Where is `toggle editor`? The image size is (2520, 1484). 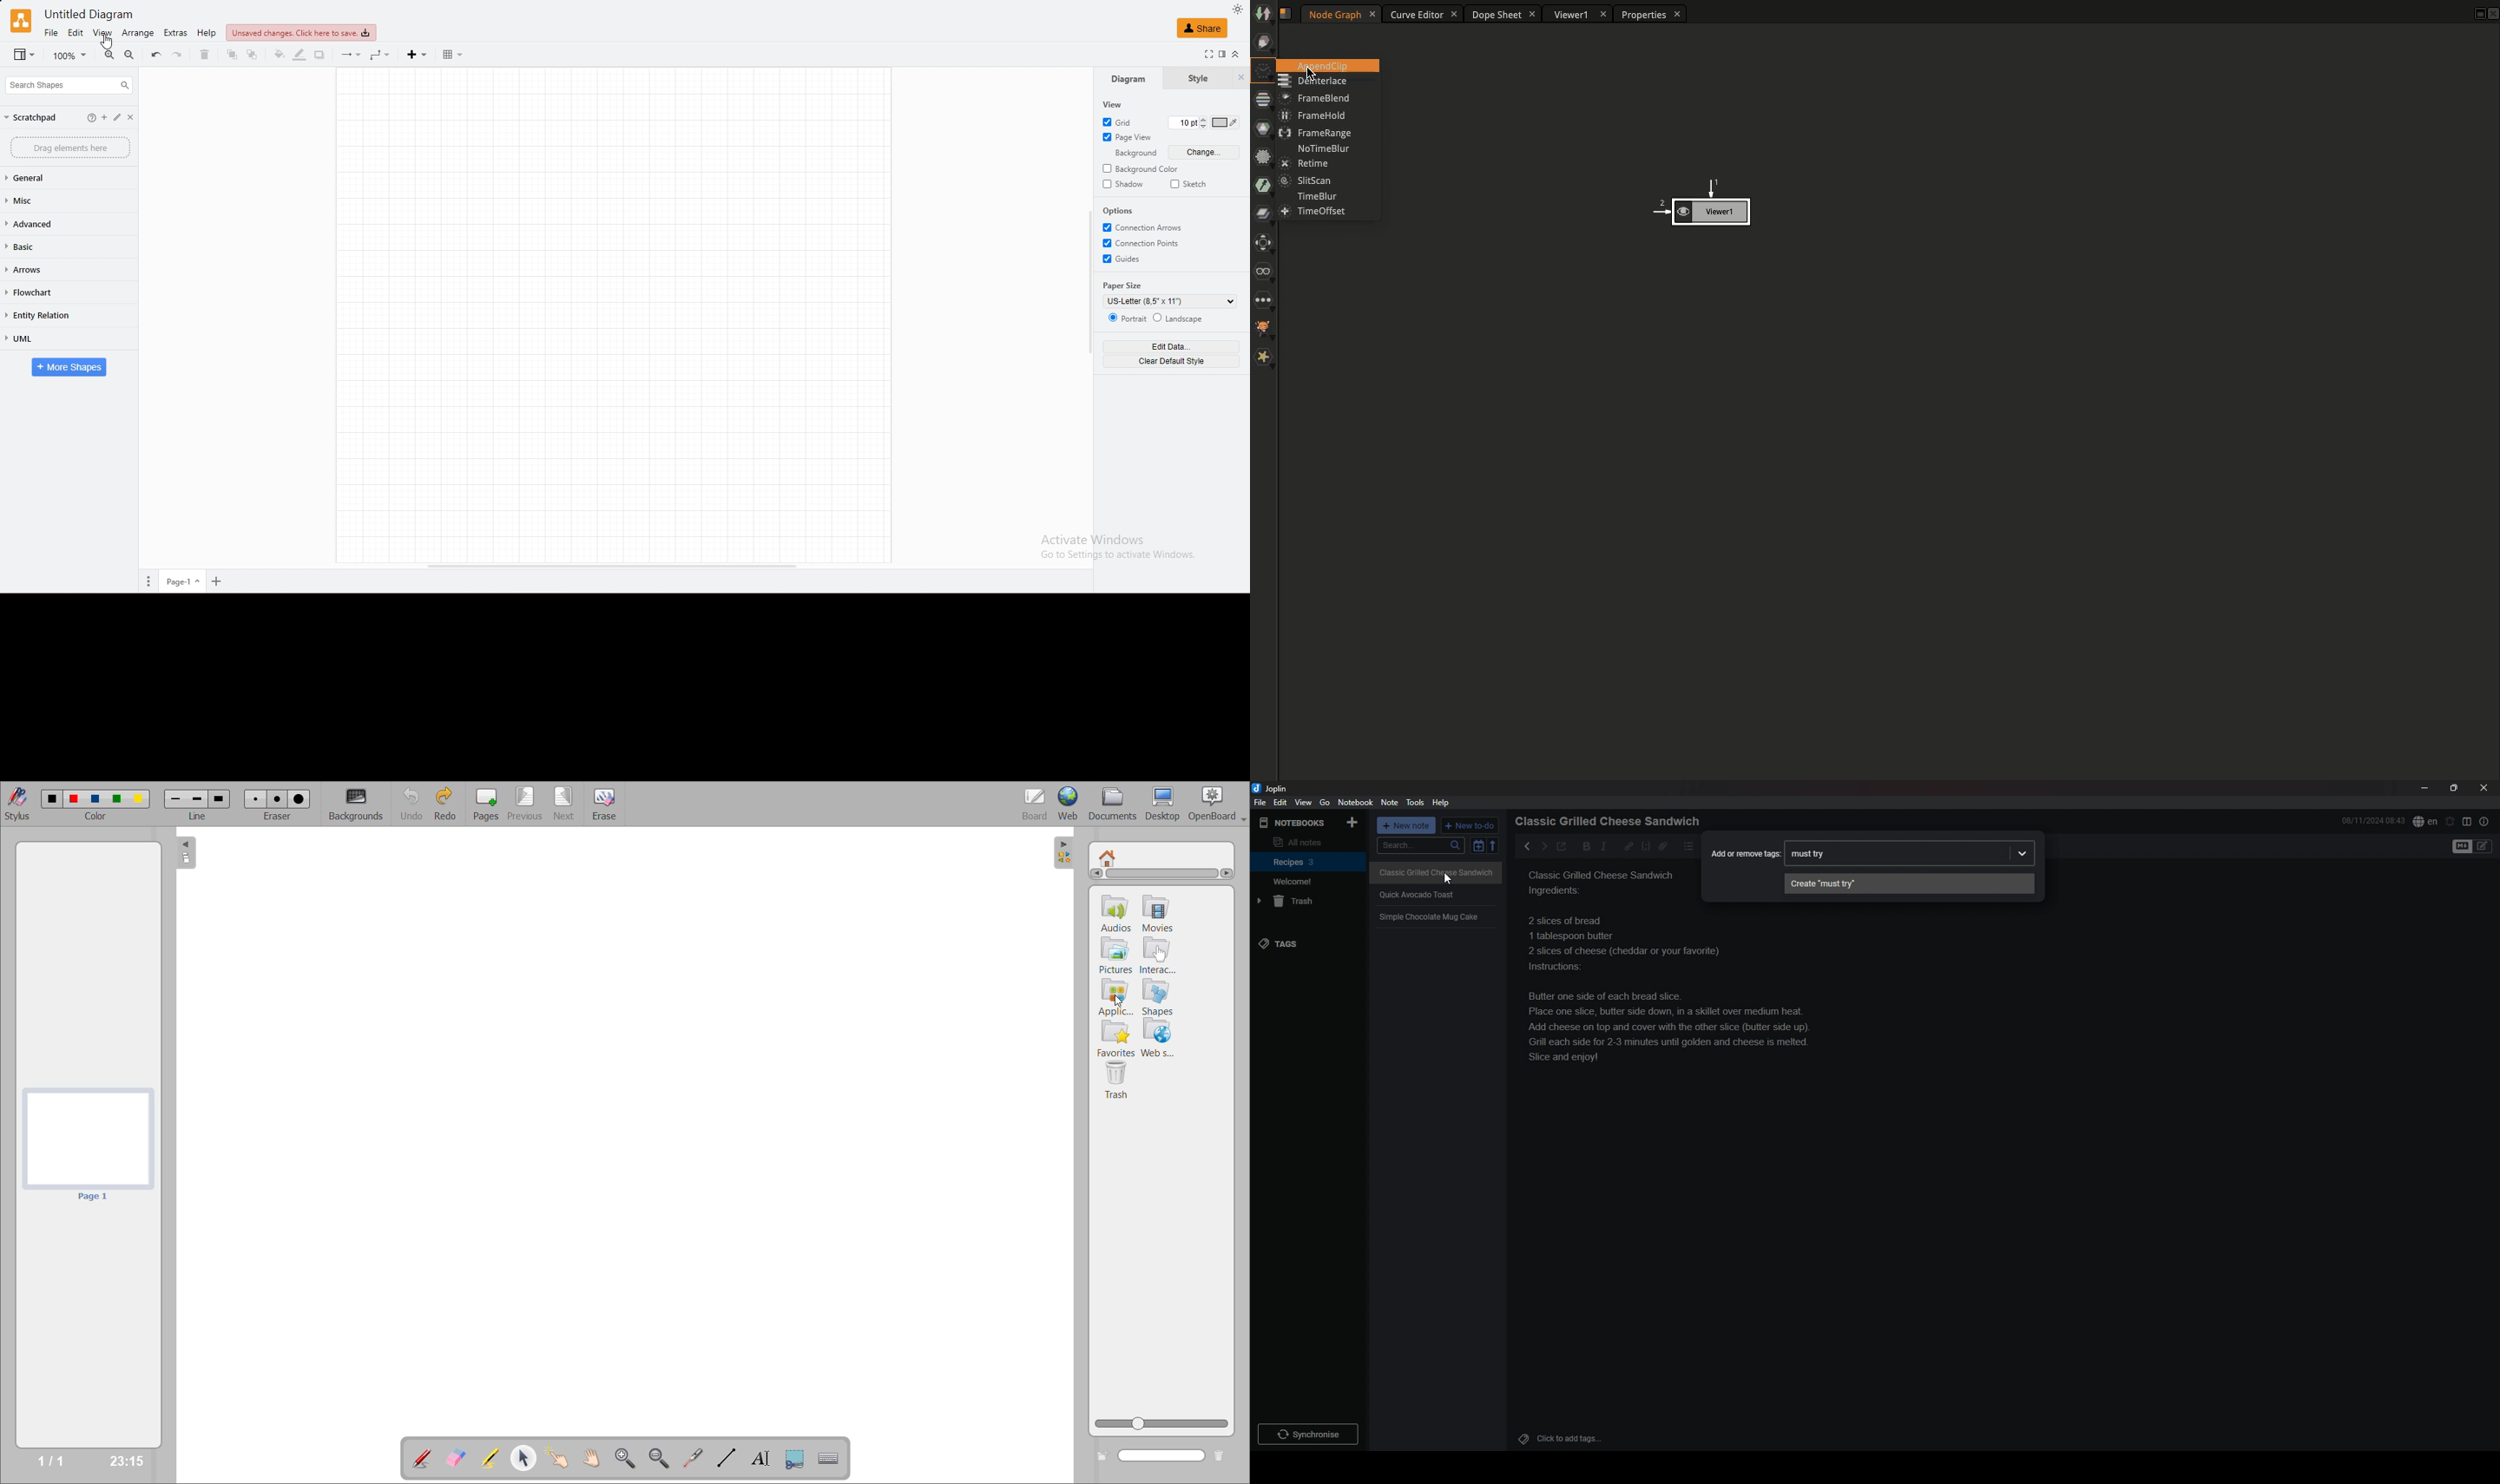 toggle editor is located at coordinates (2473, 847).